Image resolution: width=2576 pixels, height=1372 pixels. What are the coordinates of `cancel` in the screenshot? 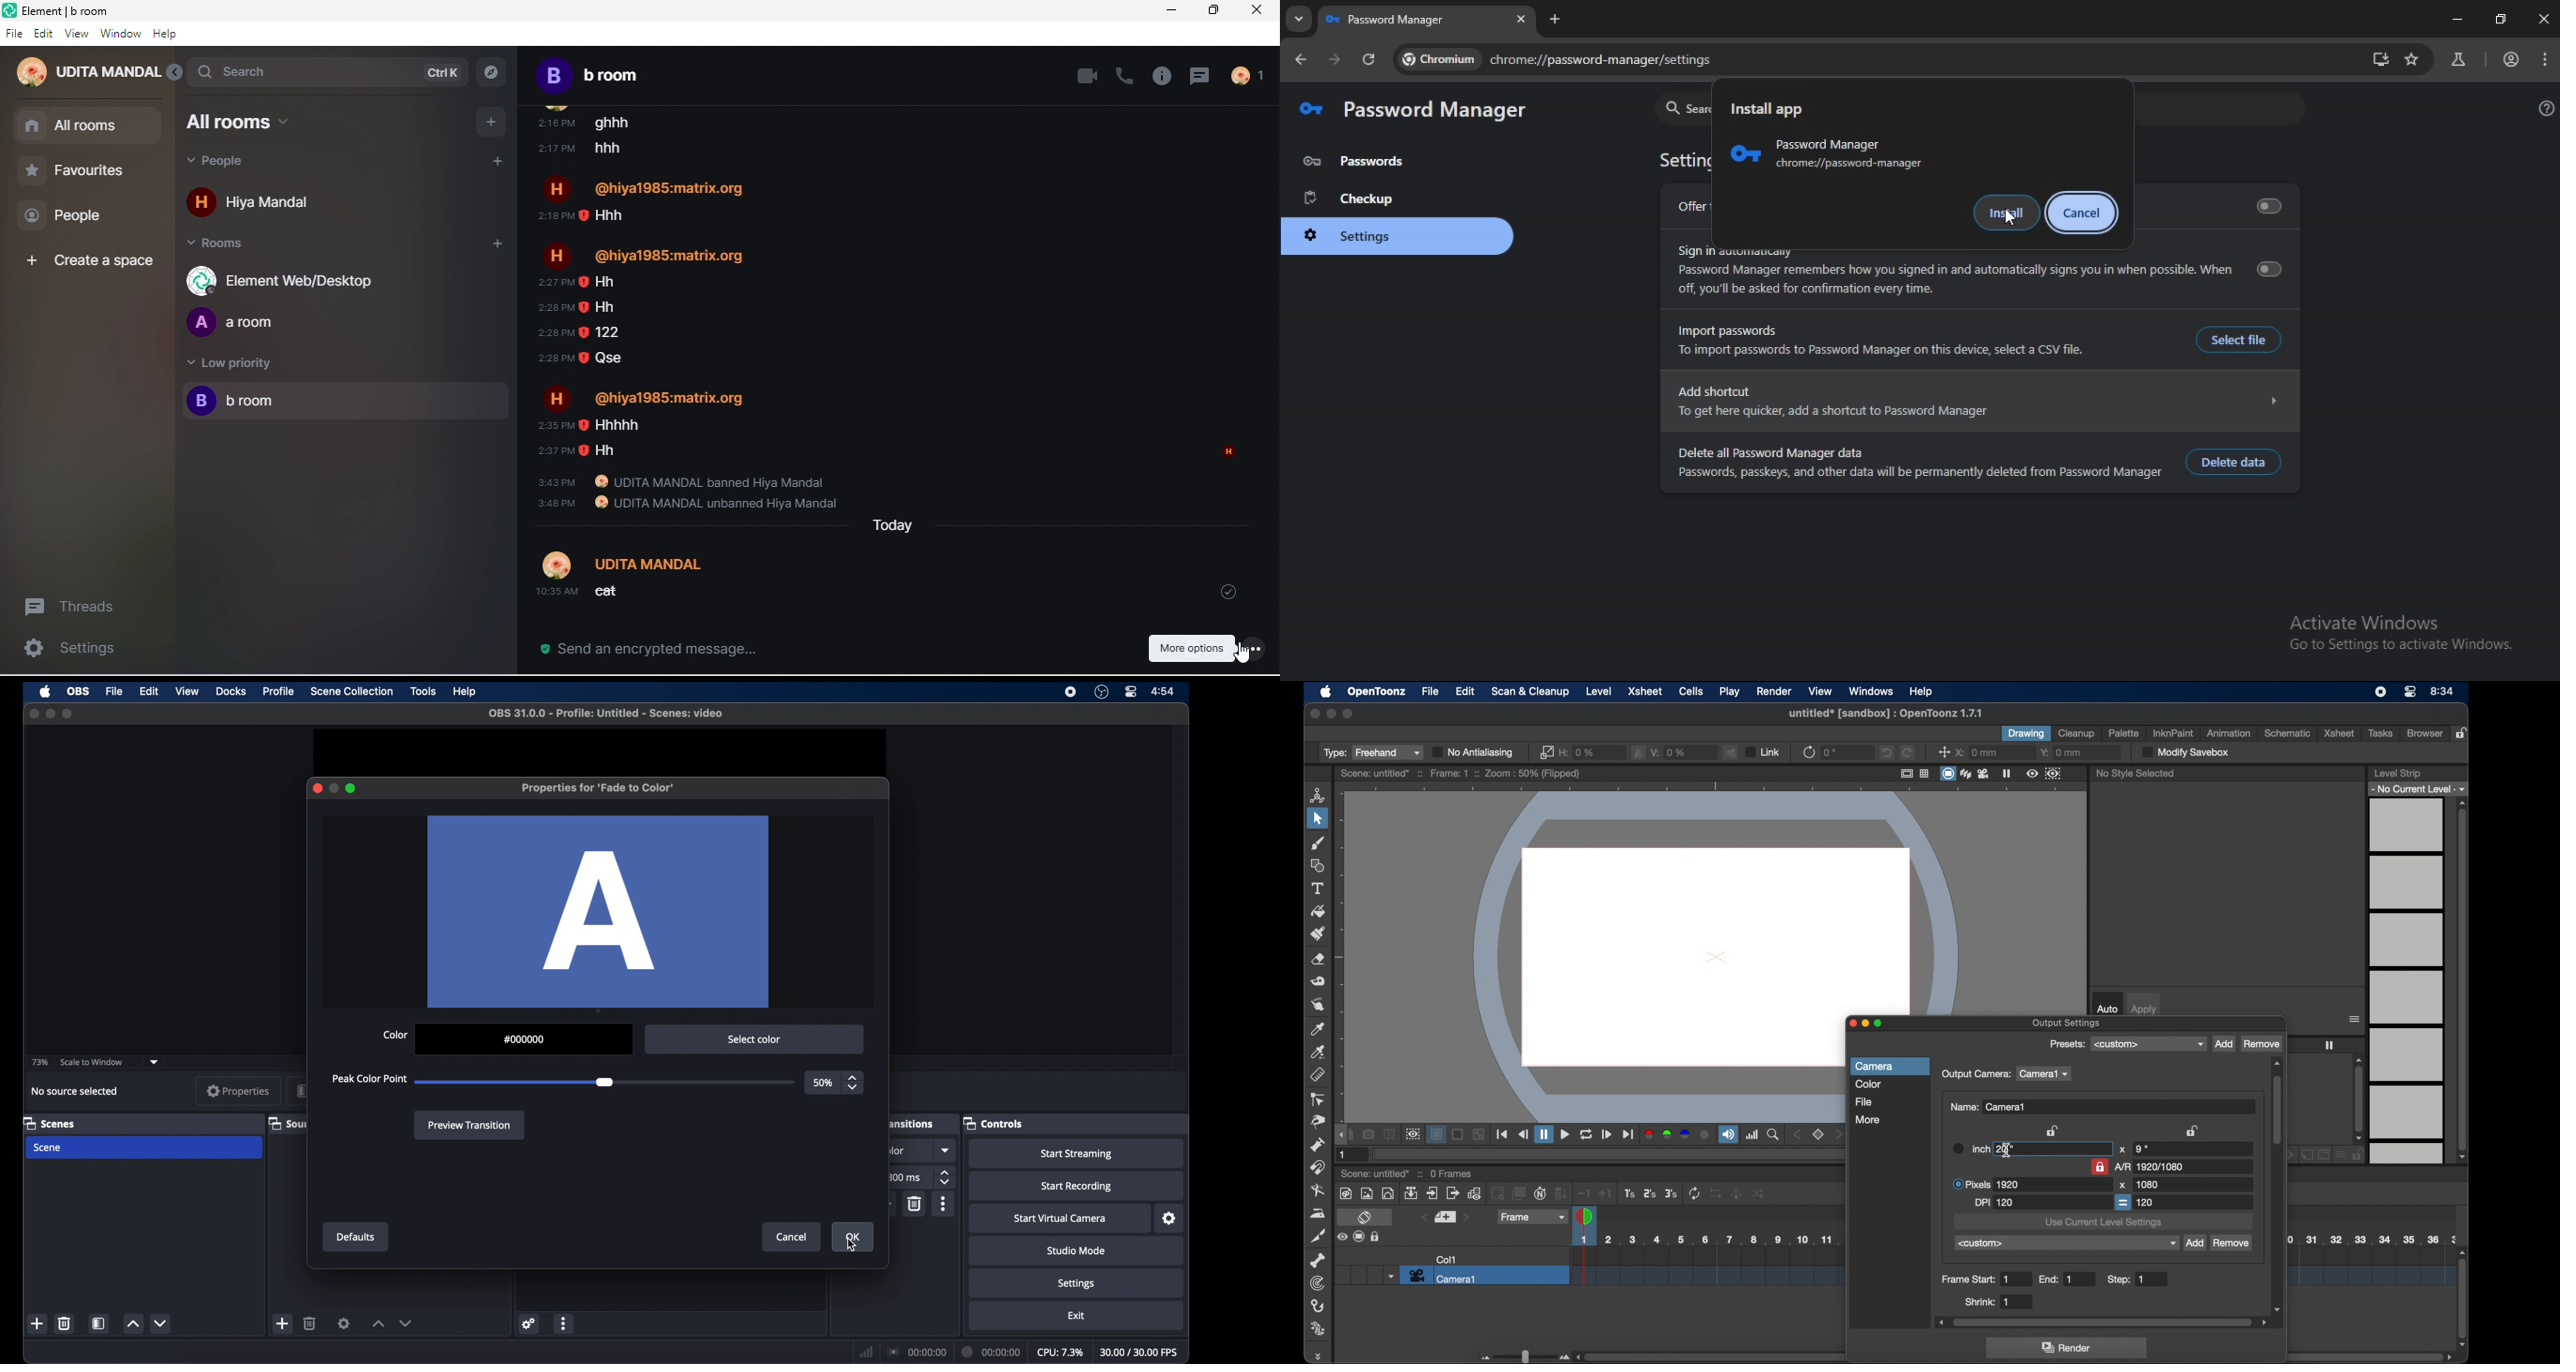 It's located at (793, 1237).